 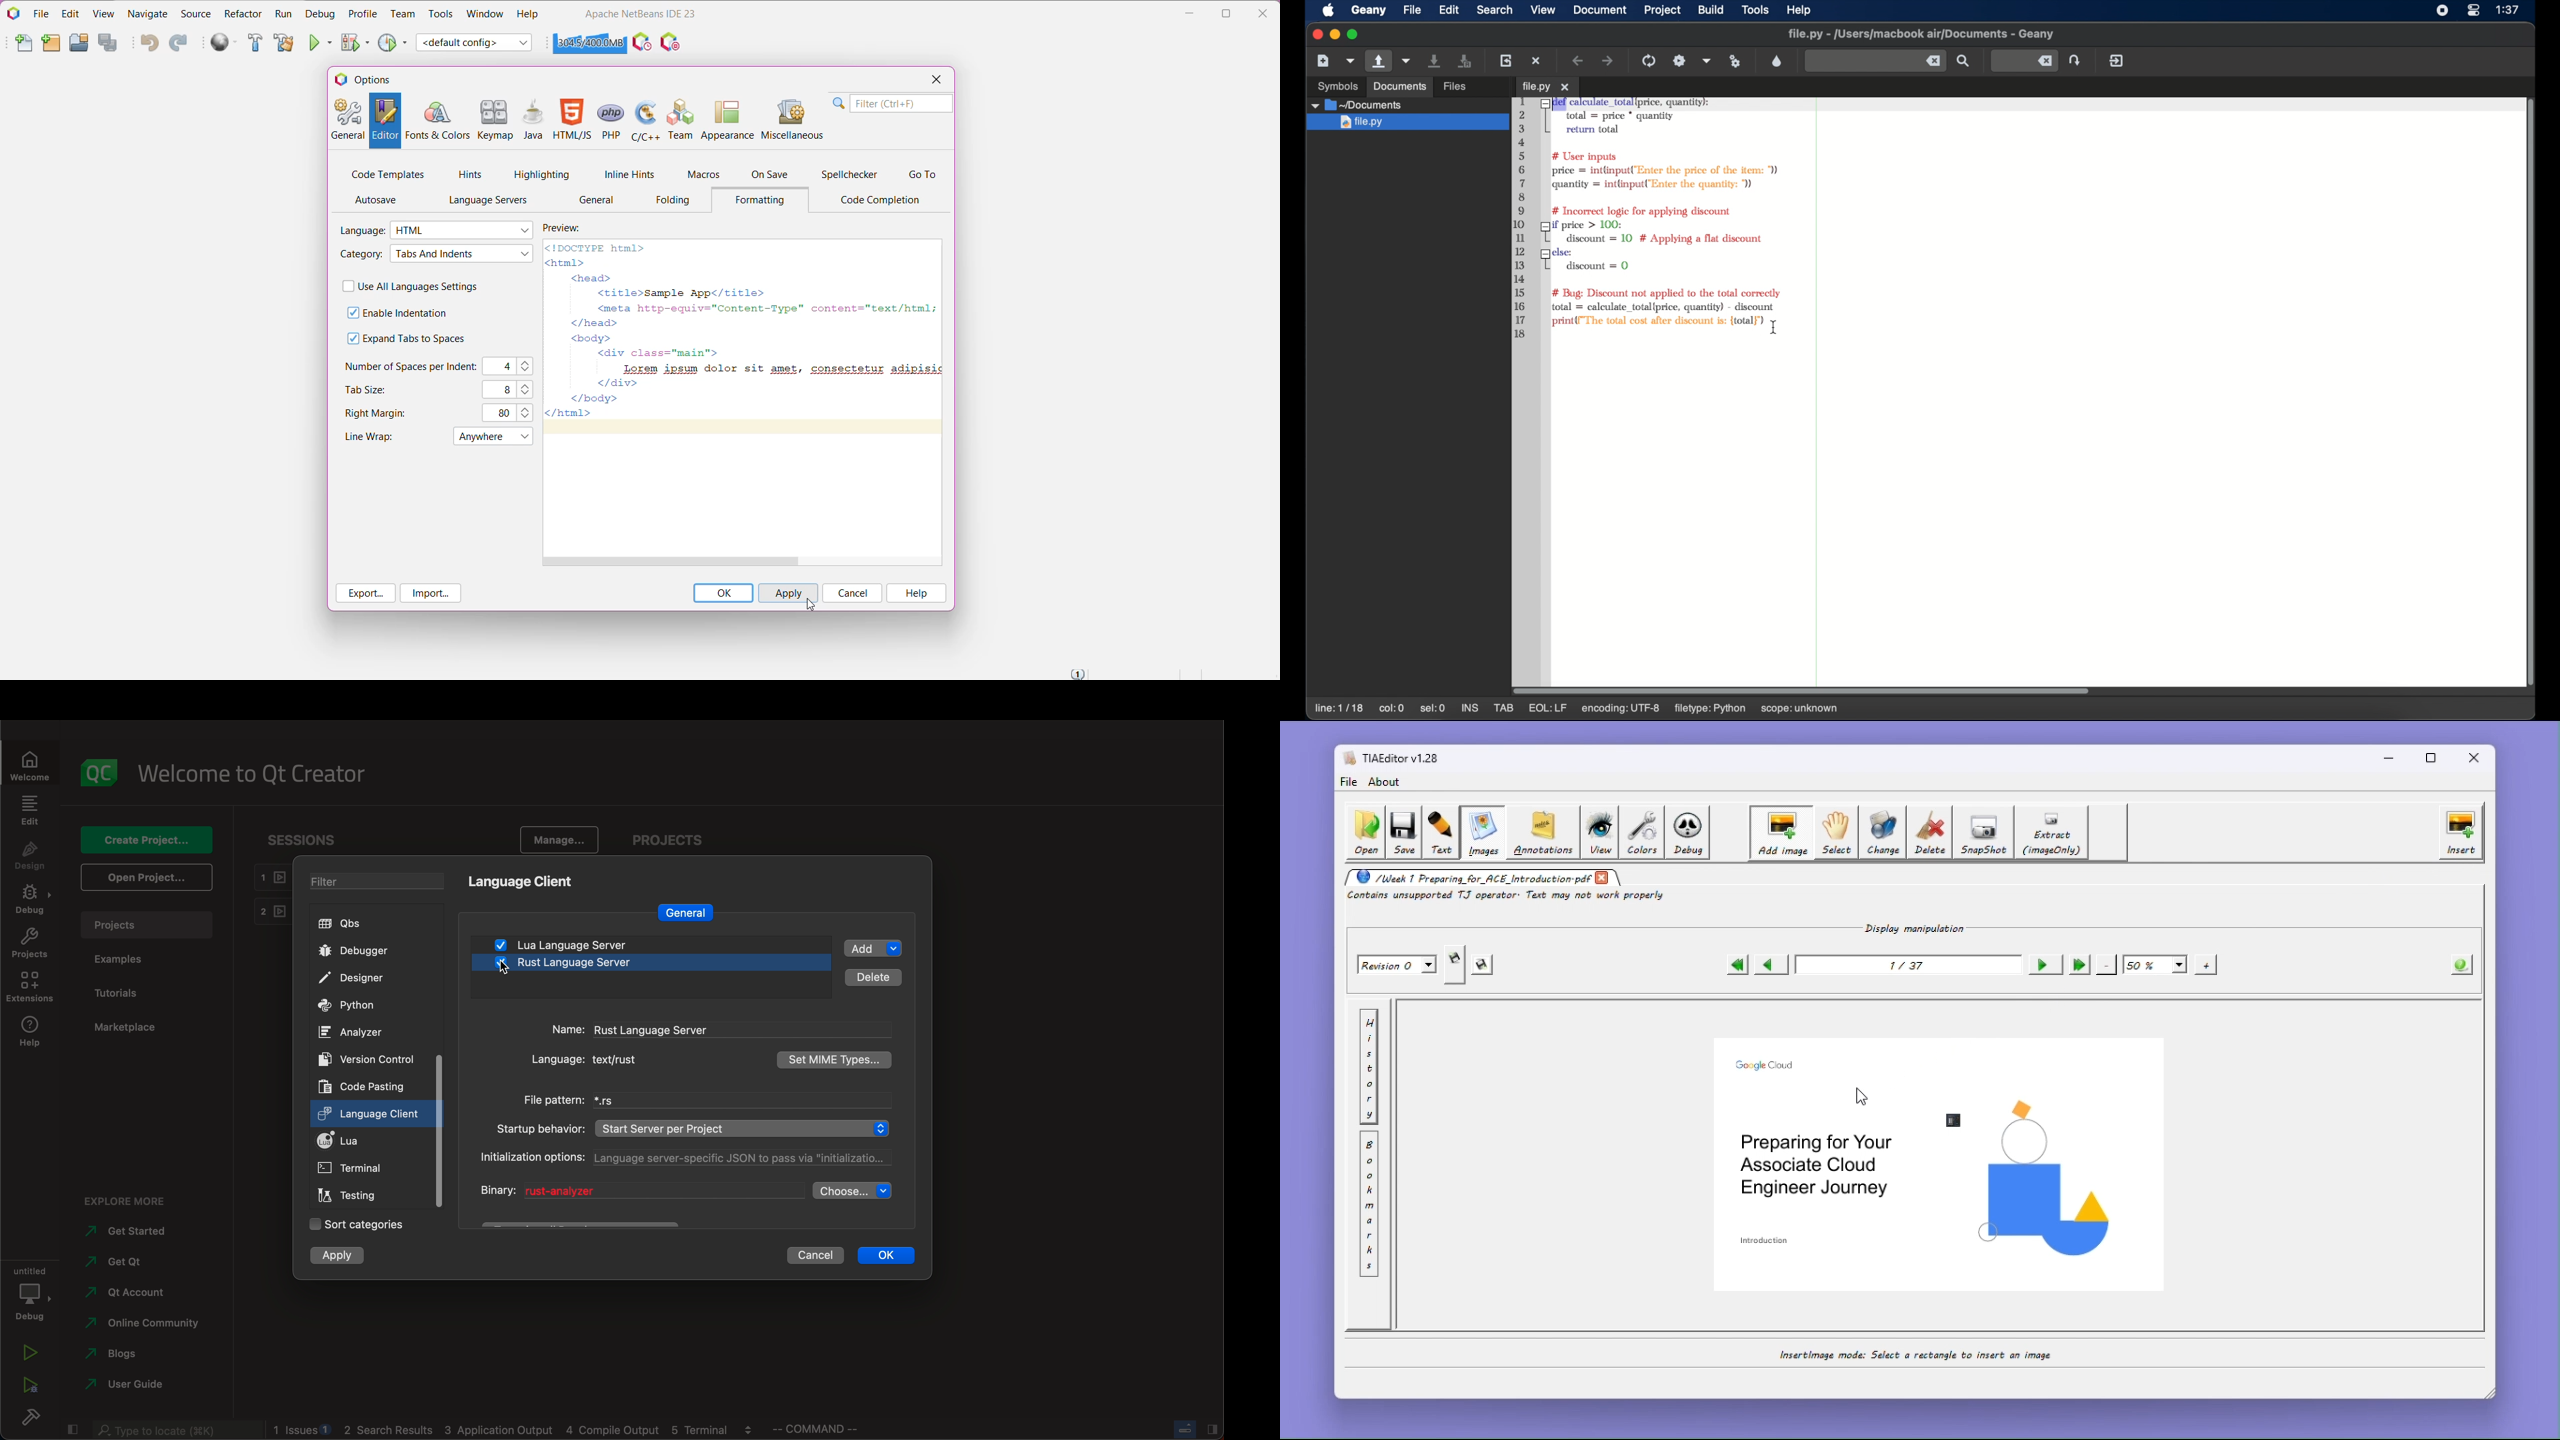 What do you see at coordinates (31, 856) in the screenshot?
I see `design` at bounding box center [31, 856].